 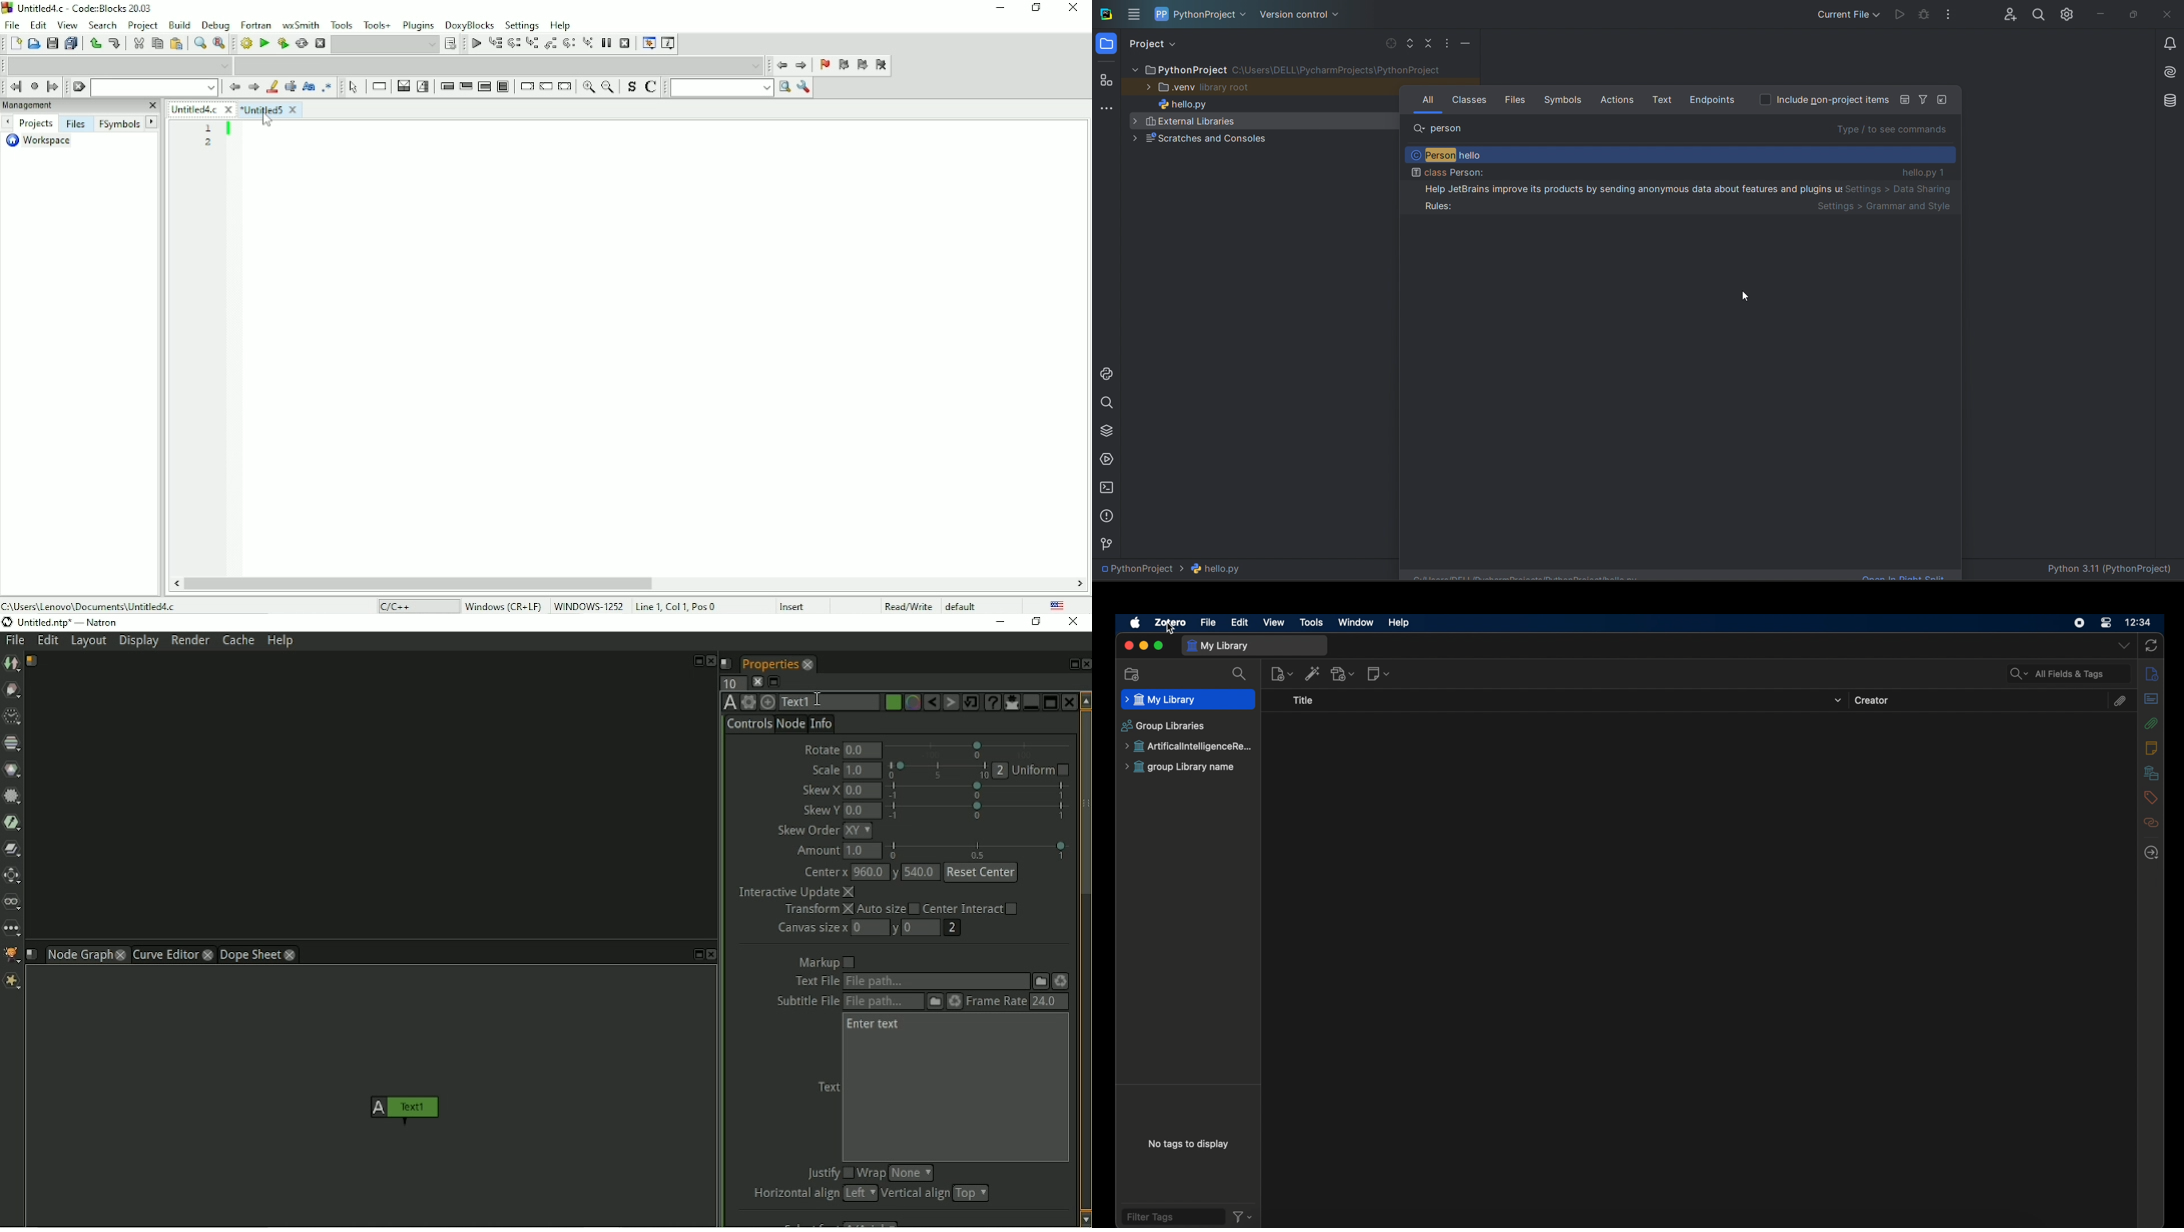 What do you see at coordinates (1171, 631) in the screenshot?
I see `cursor` at bounding box center [1171, 631].